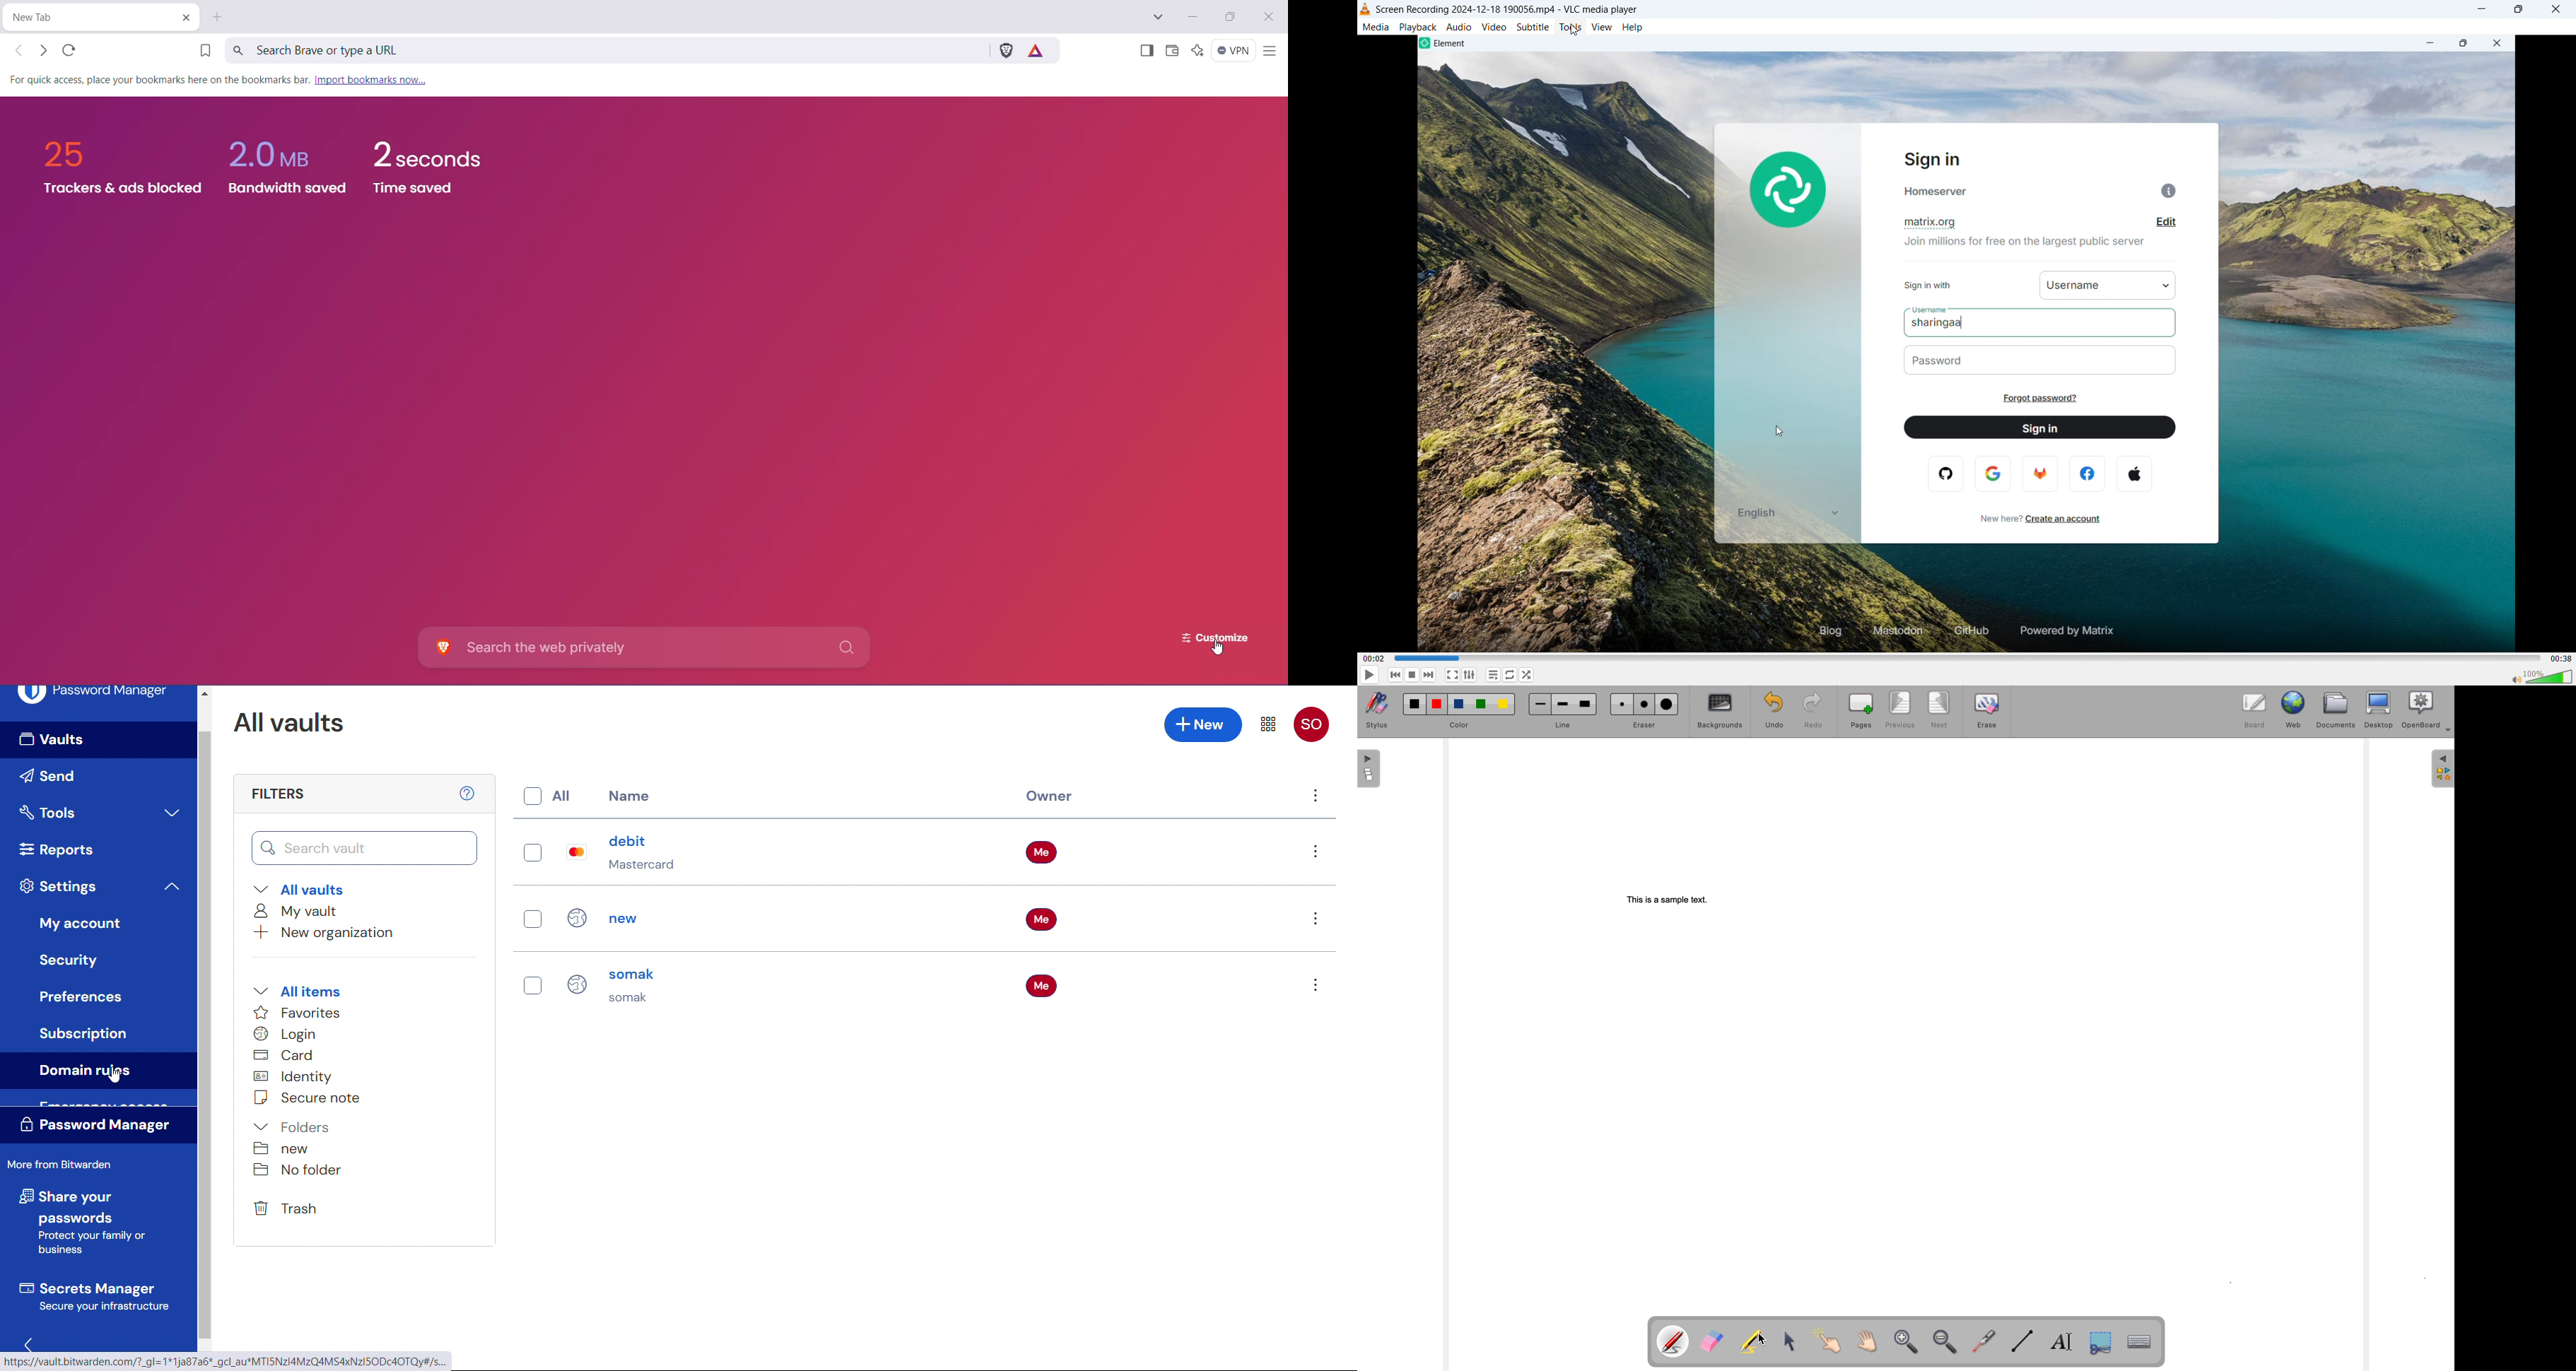 The image size is (2576, 1372). Describe the element at coordinates (2072, 519) in the screenshot. I see `create an account` at that location.